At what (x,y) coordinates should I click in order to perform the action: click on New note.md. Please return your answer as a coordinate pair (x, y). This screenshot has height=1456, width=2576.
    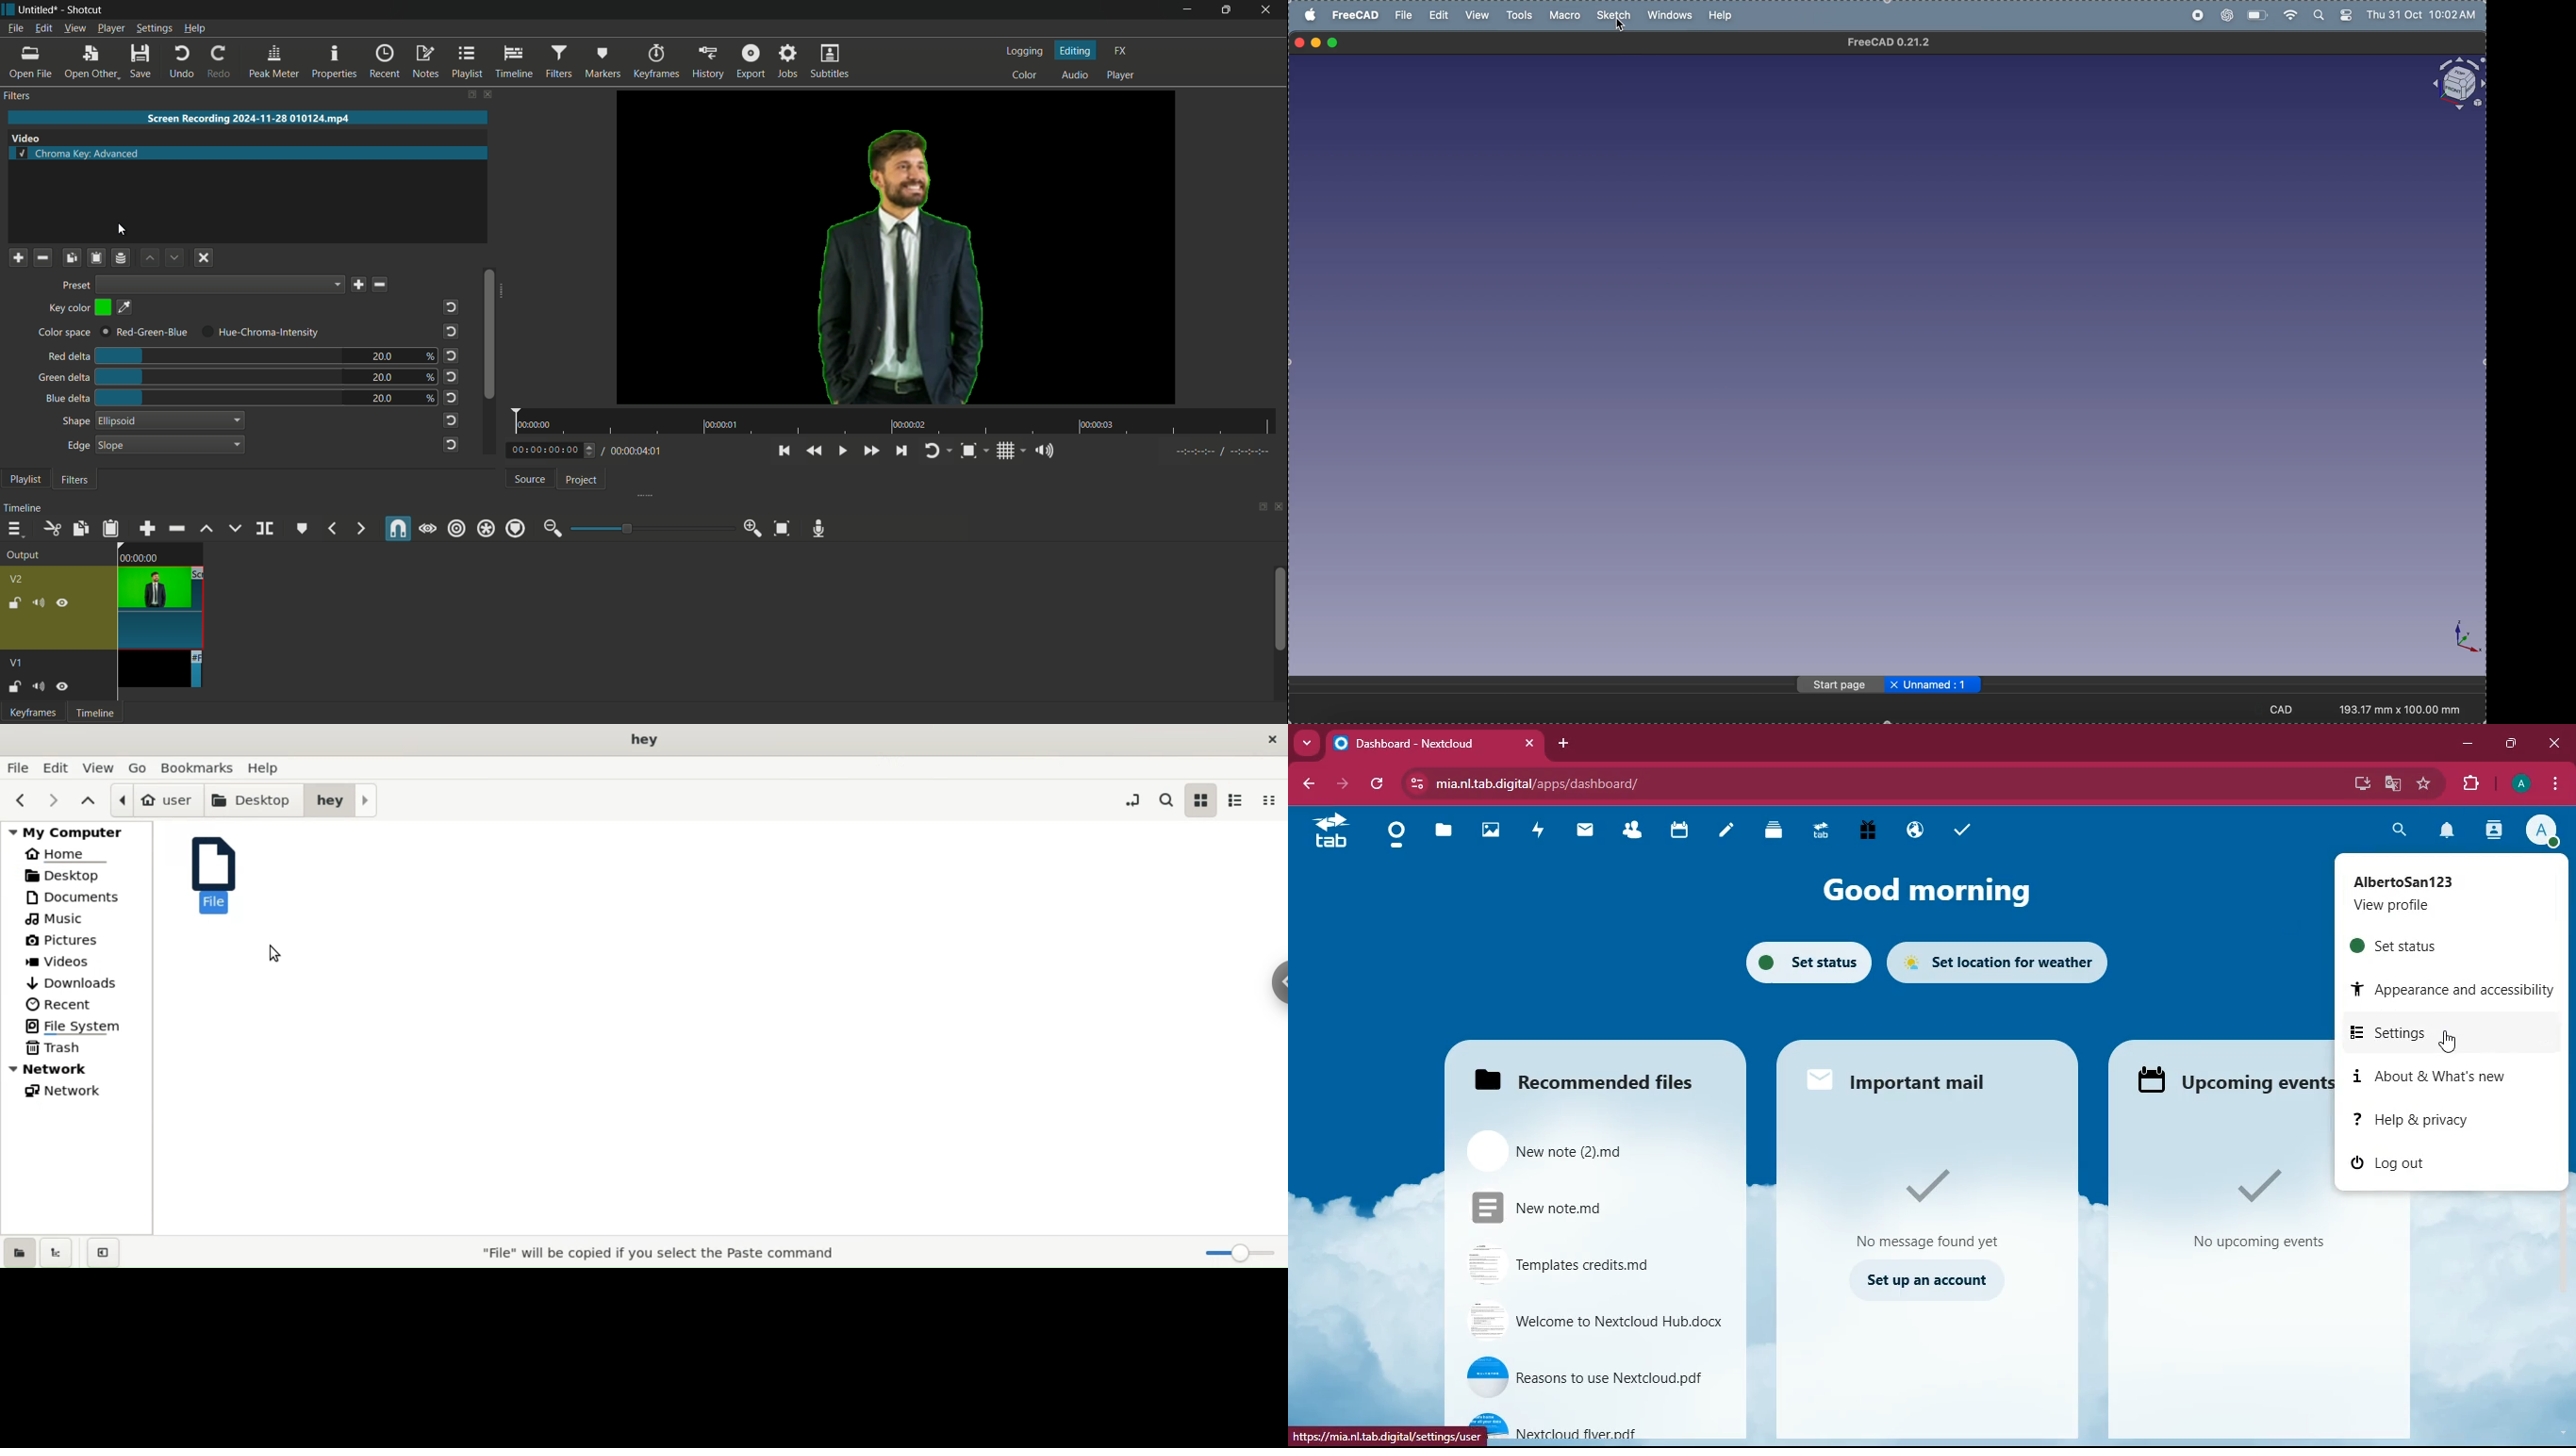
    Looking at the image, I should click on (1599, 1210).